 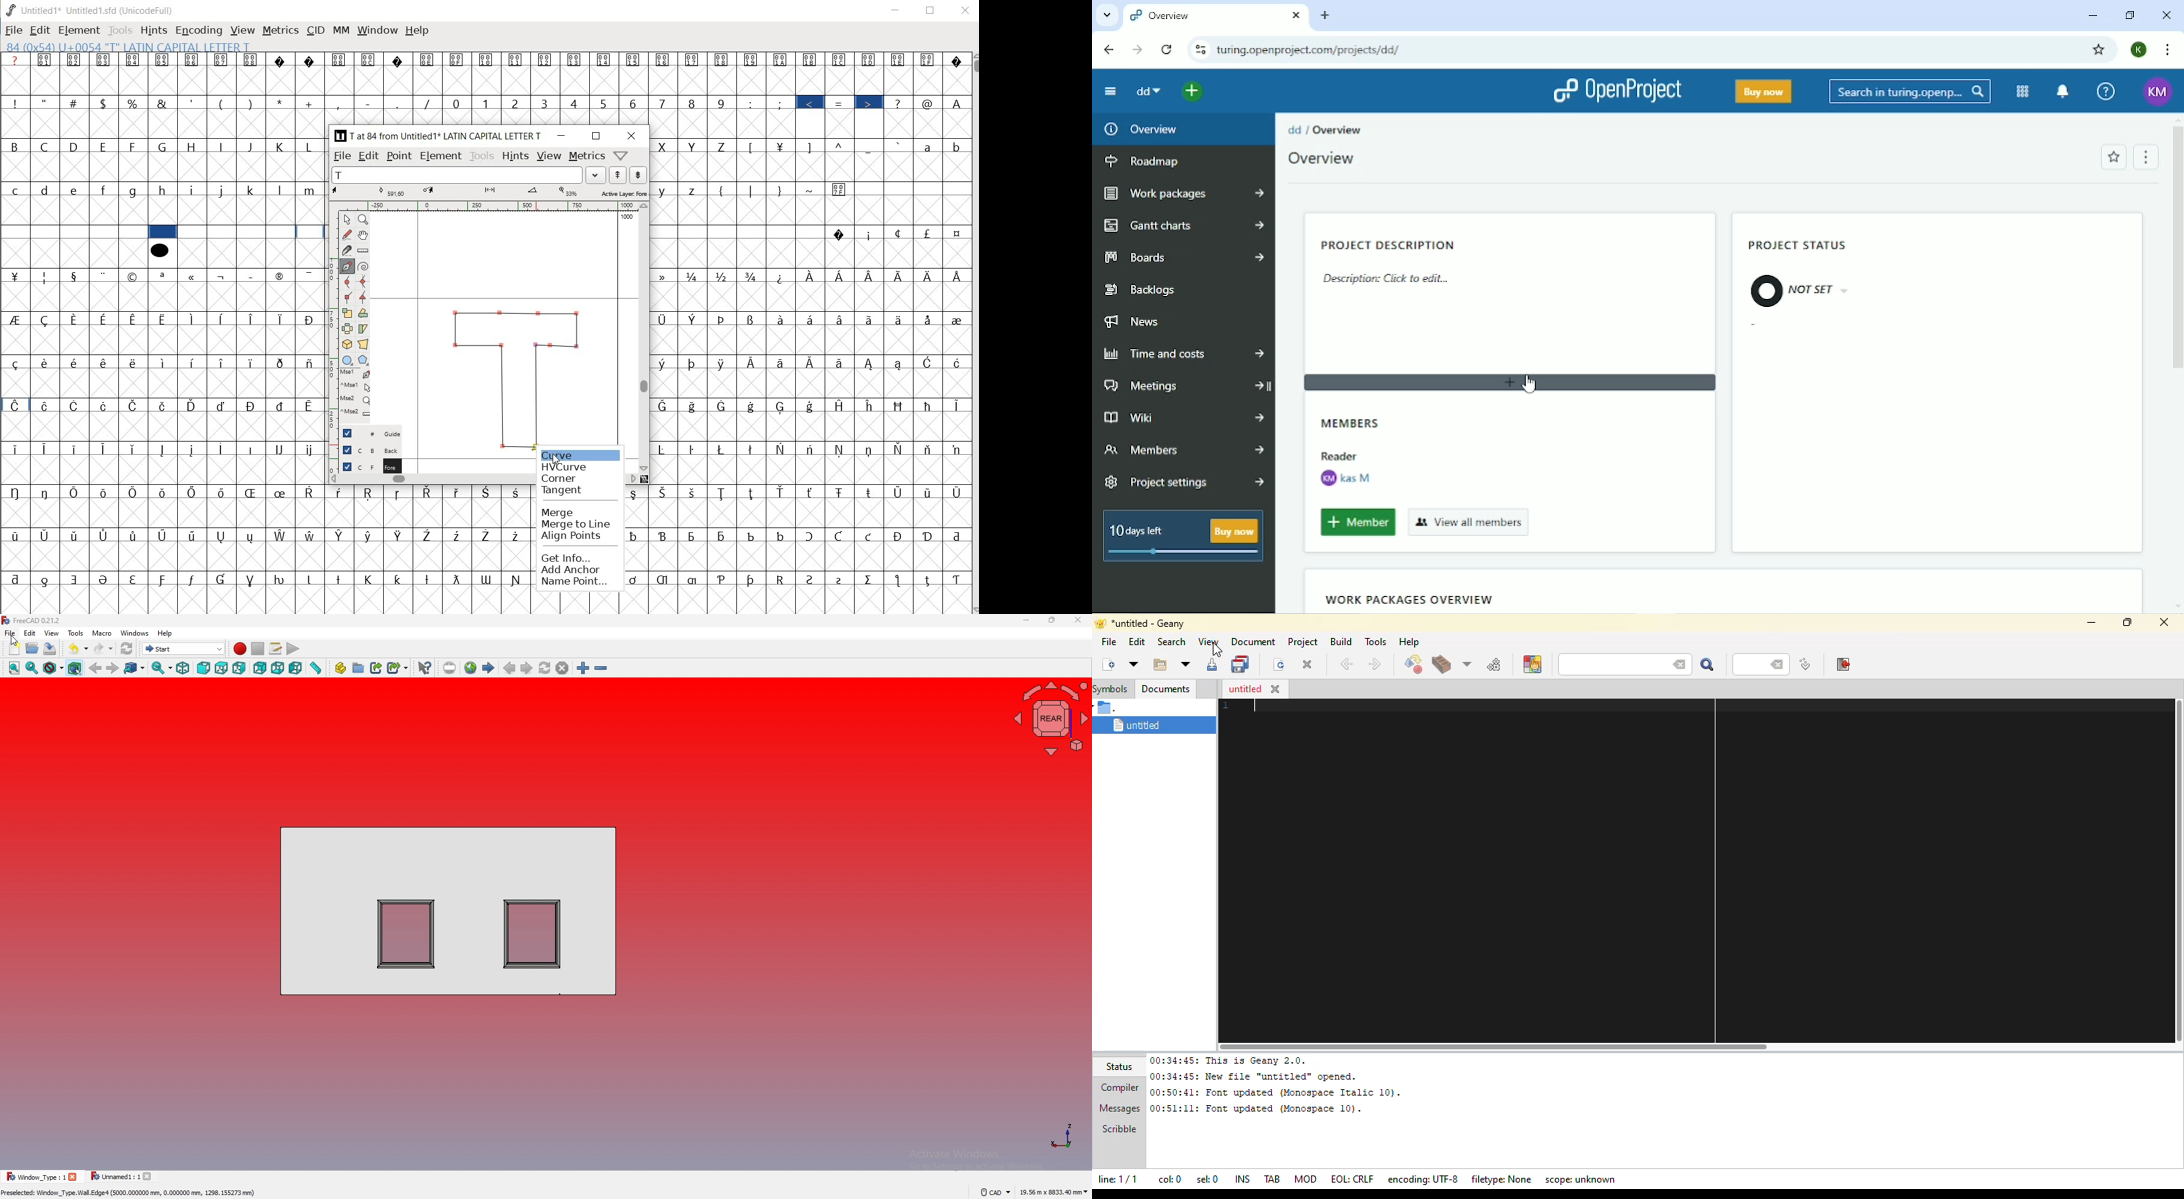 What do you see at coordinates (126, 649) in the screenshot?
I see `refresh` at bounding box center [126, 649].